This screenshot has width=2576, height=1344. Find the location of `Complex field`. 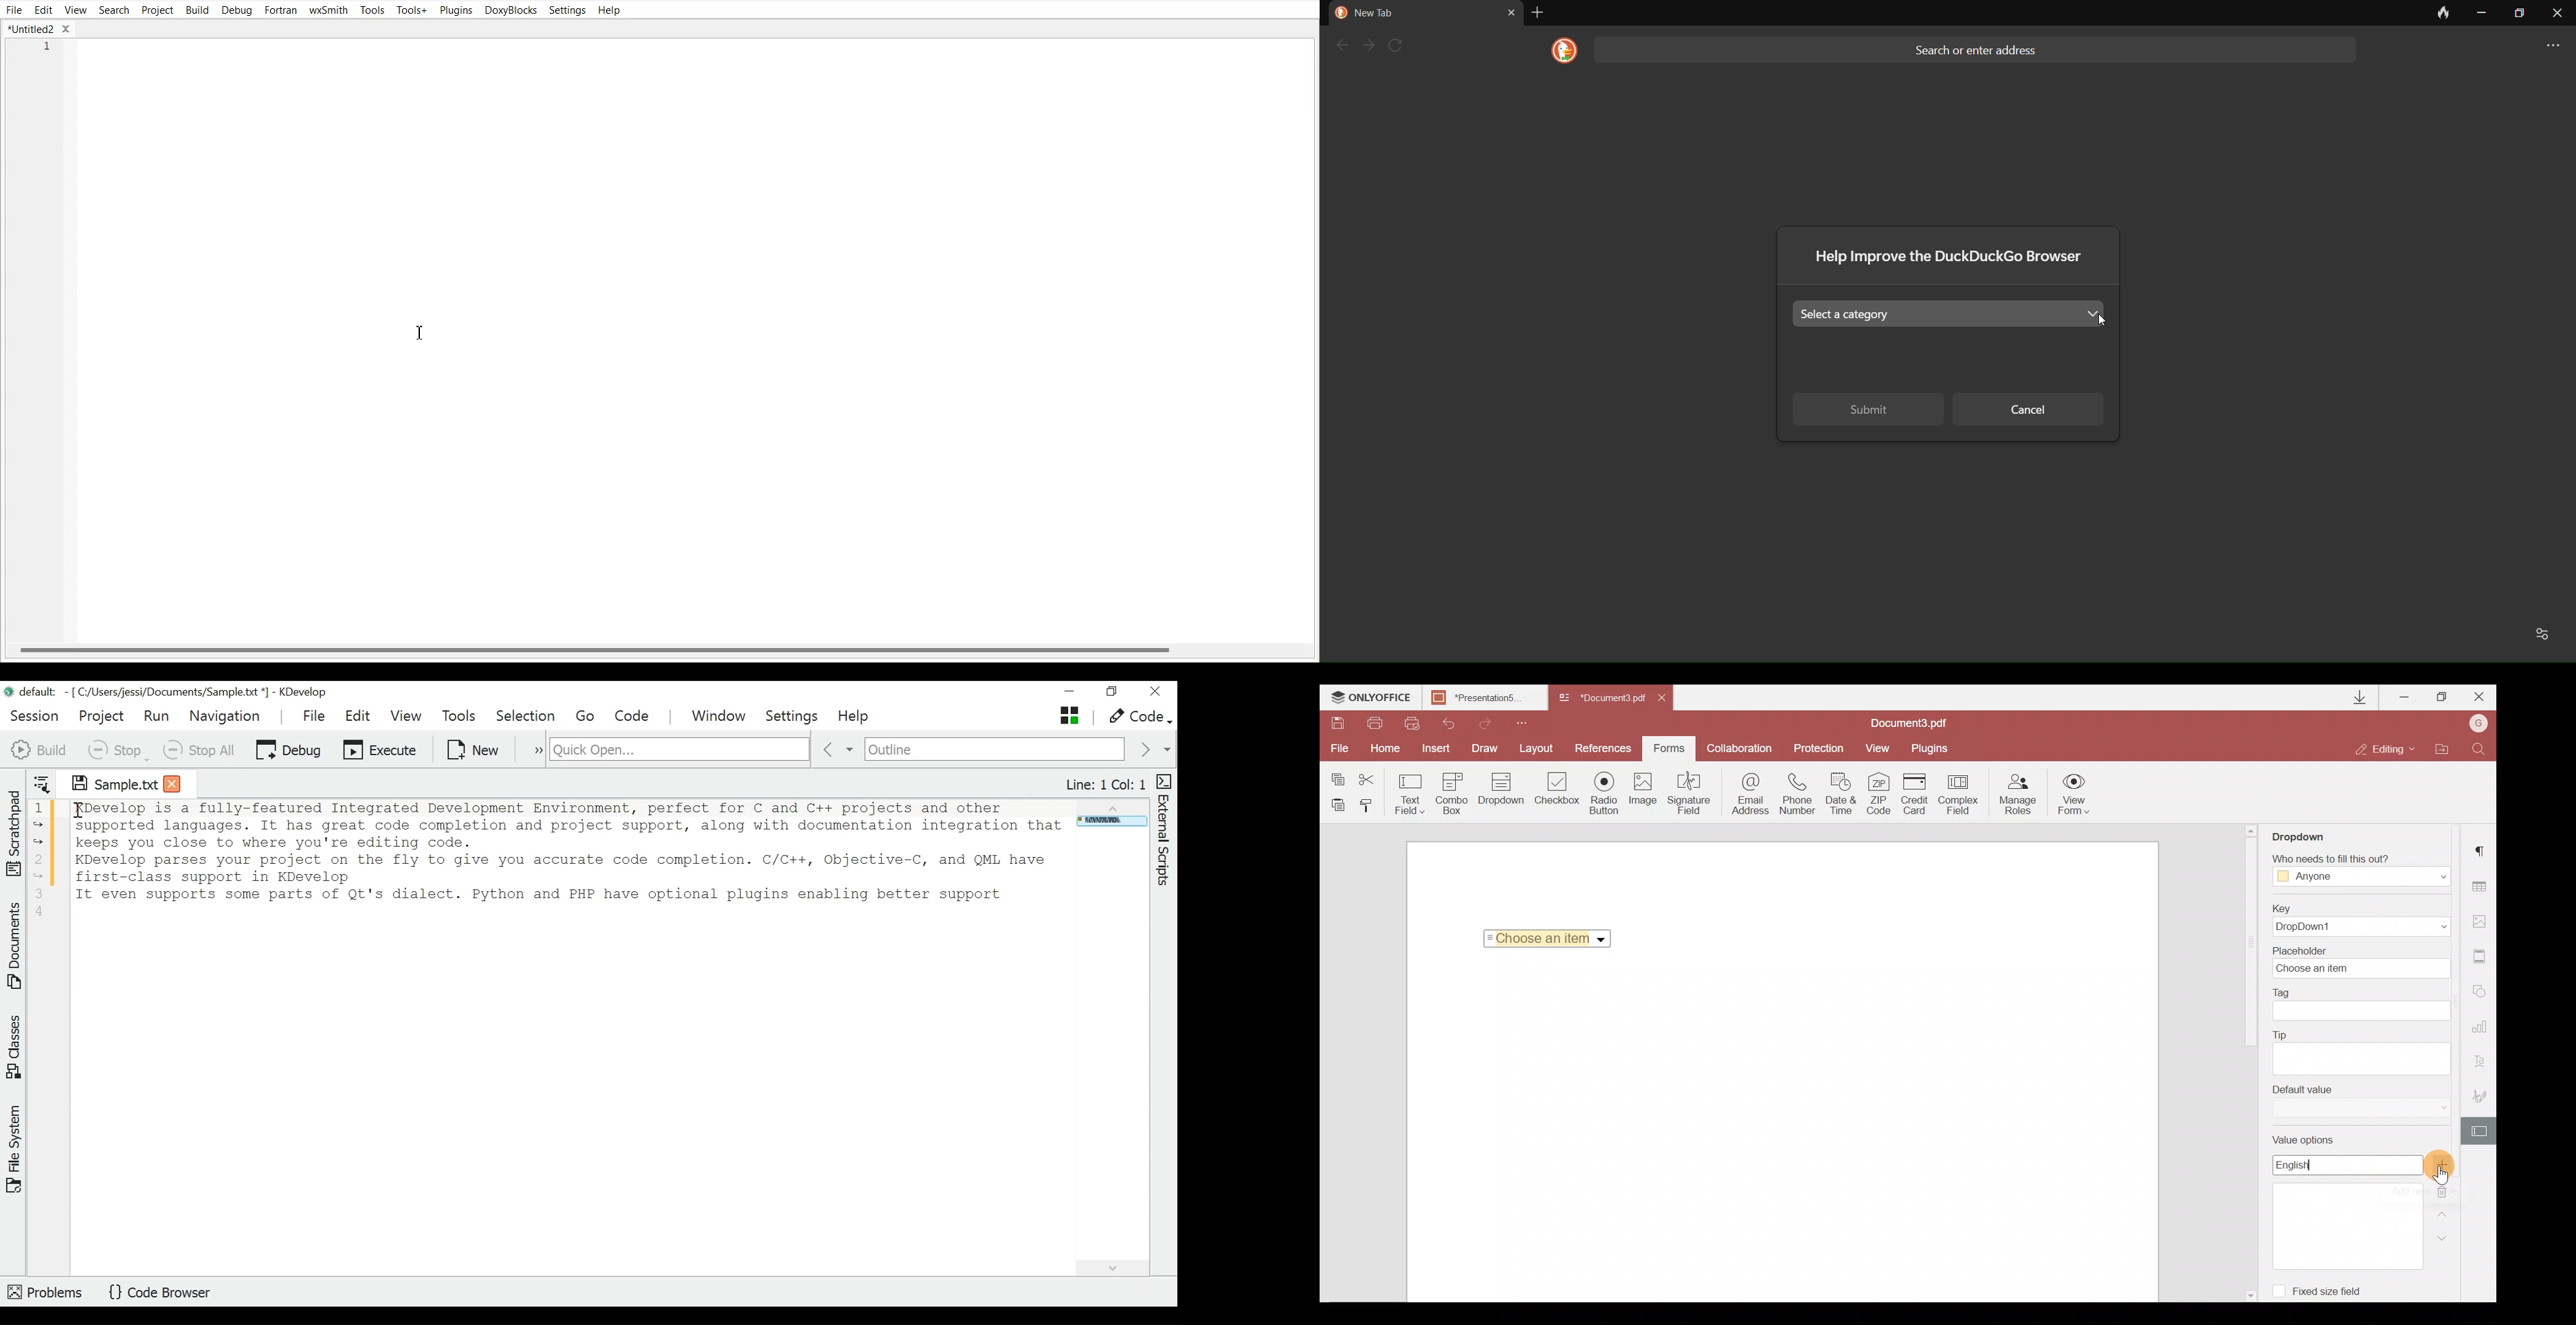

Complex field is located at coordinates (1960, 794).